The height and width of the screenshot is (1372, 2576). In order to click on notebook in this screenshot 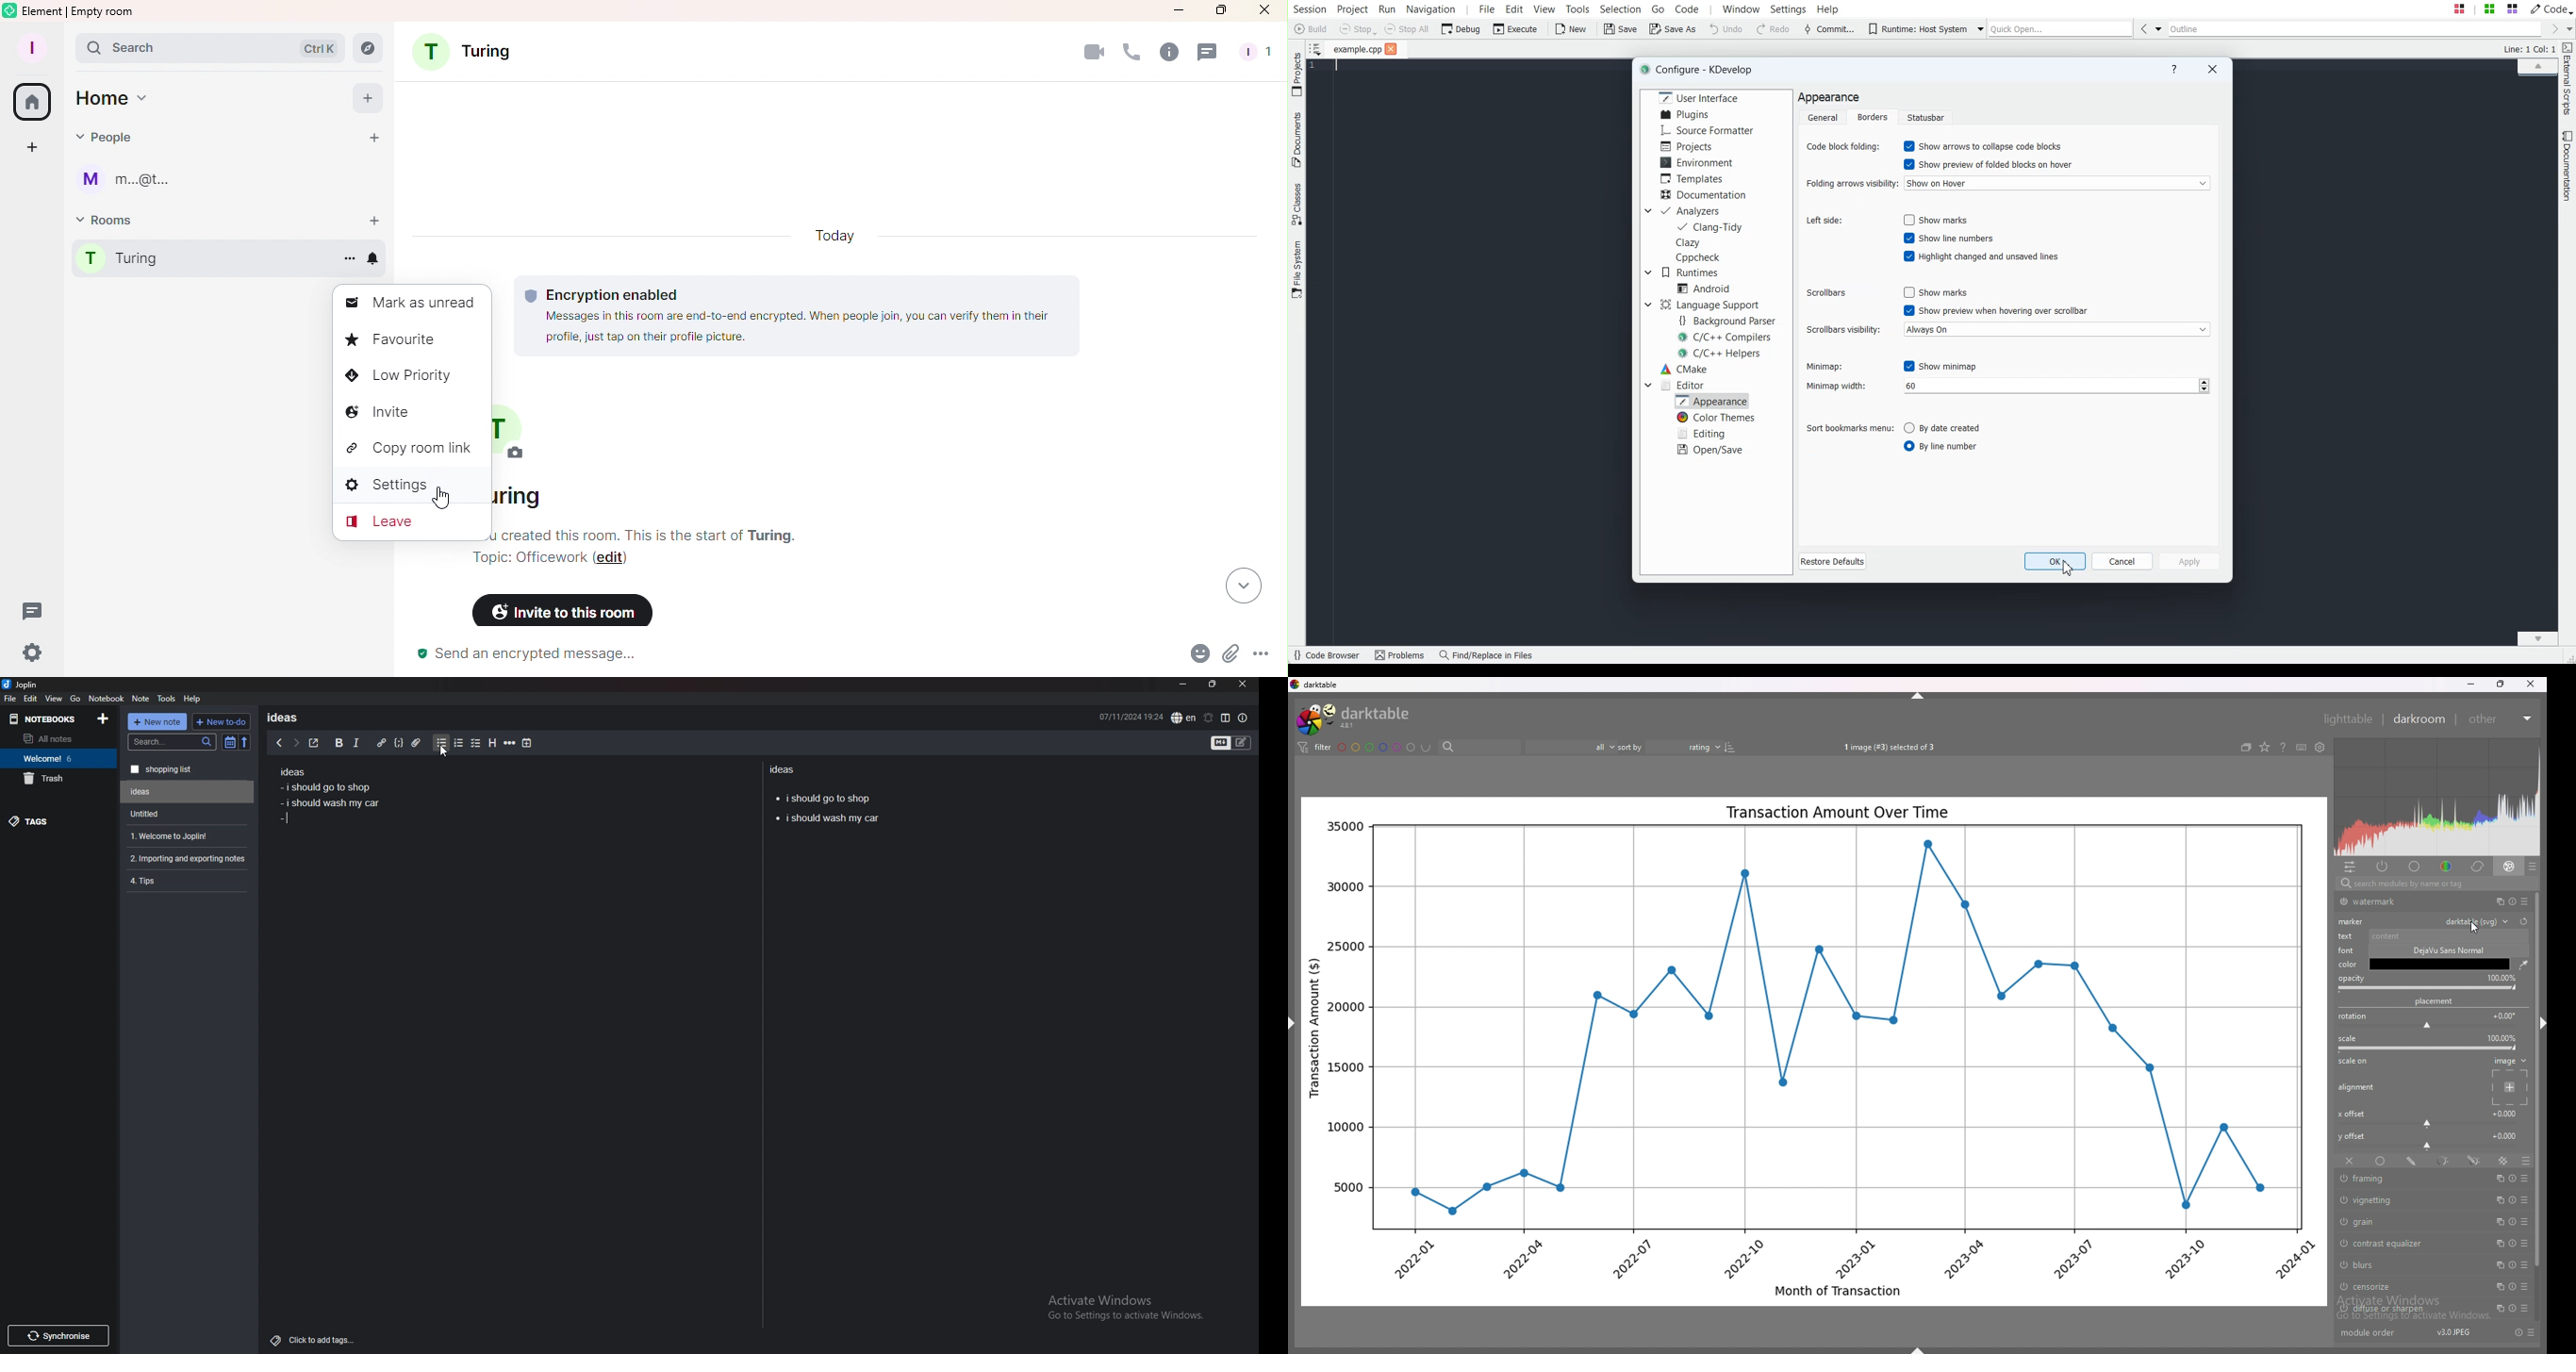, I will do `click(106, 697)`.